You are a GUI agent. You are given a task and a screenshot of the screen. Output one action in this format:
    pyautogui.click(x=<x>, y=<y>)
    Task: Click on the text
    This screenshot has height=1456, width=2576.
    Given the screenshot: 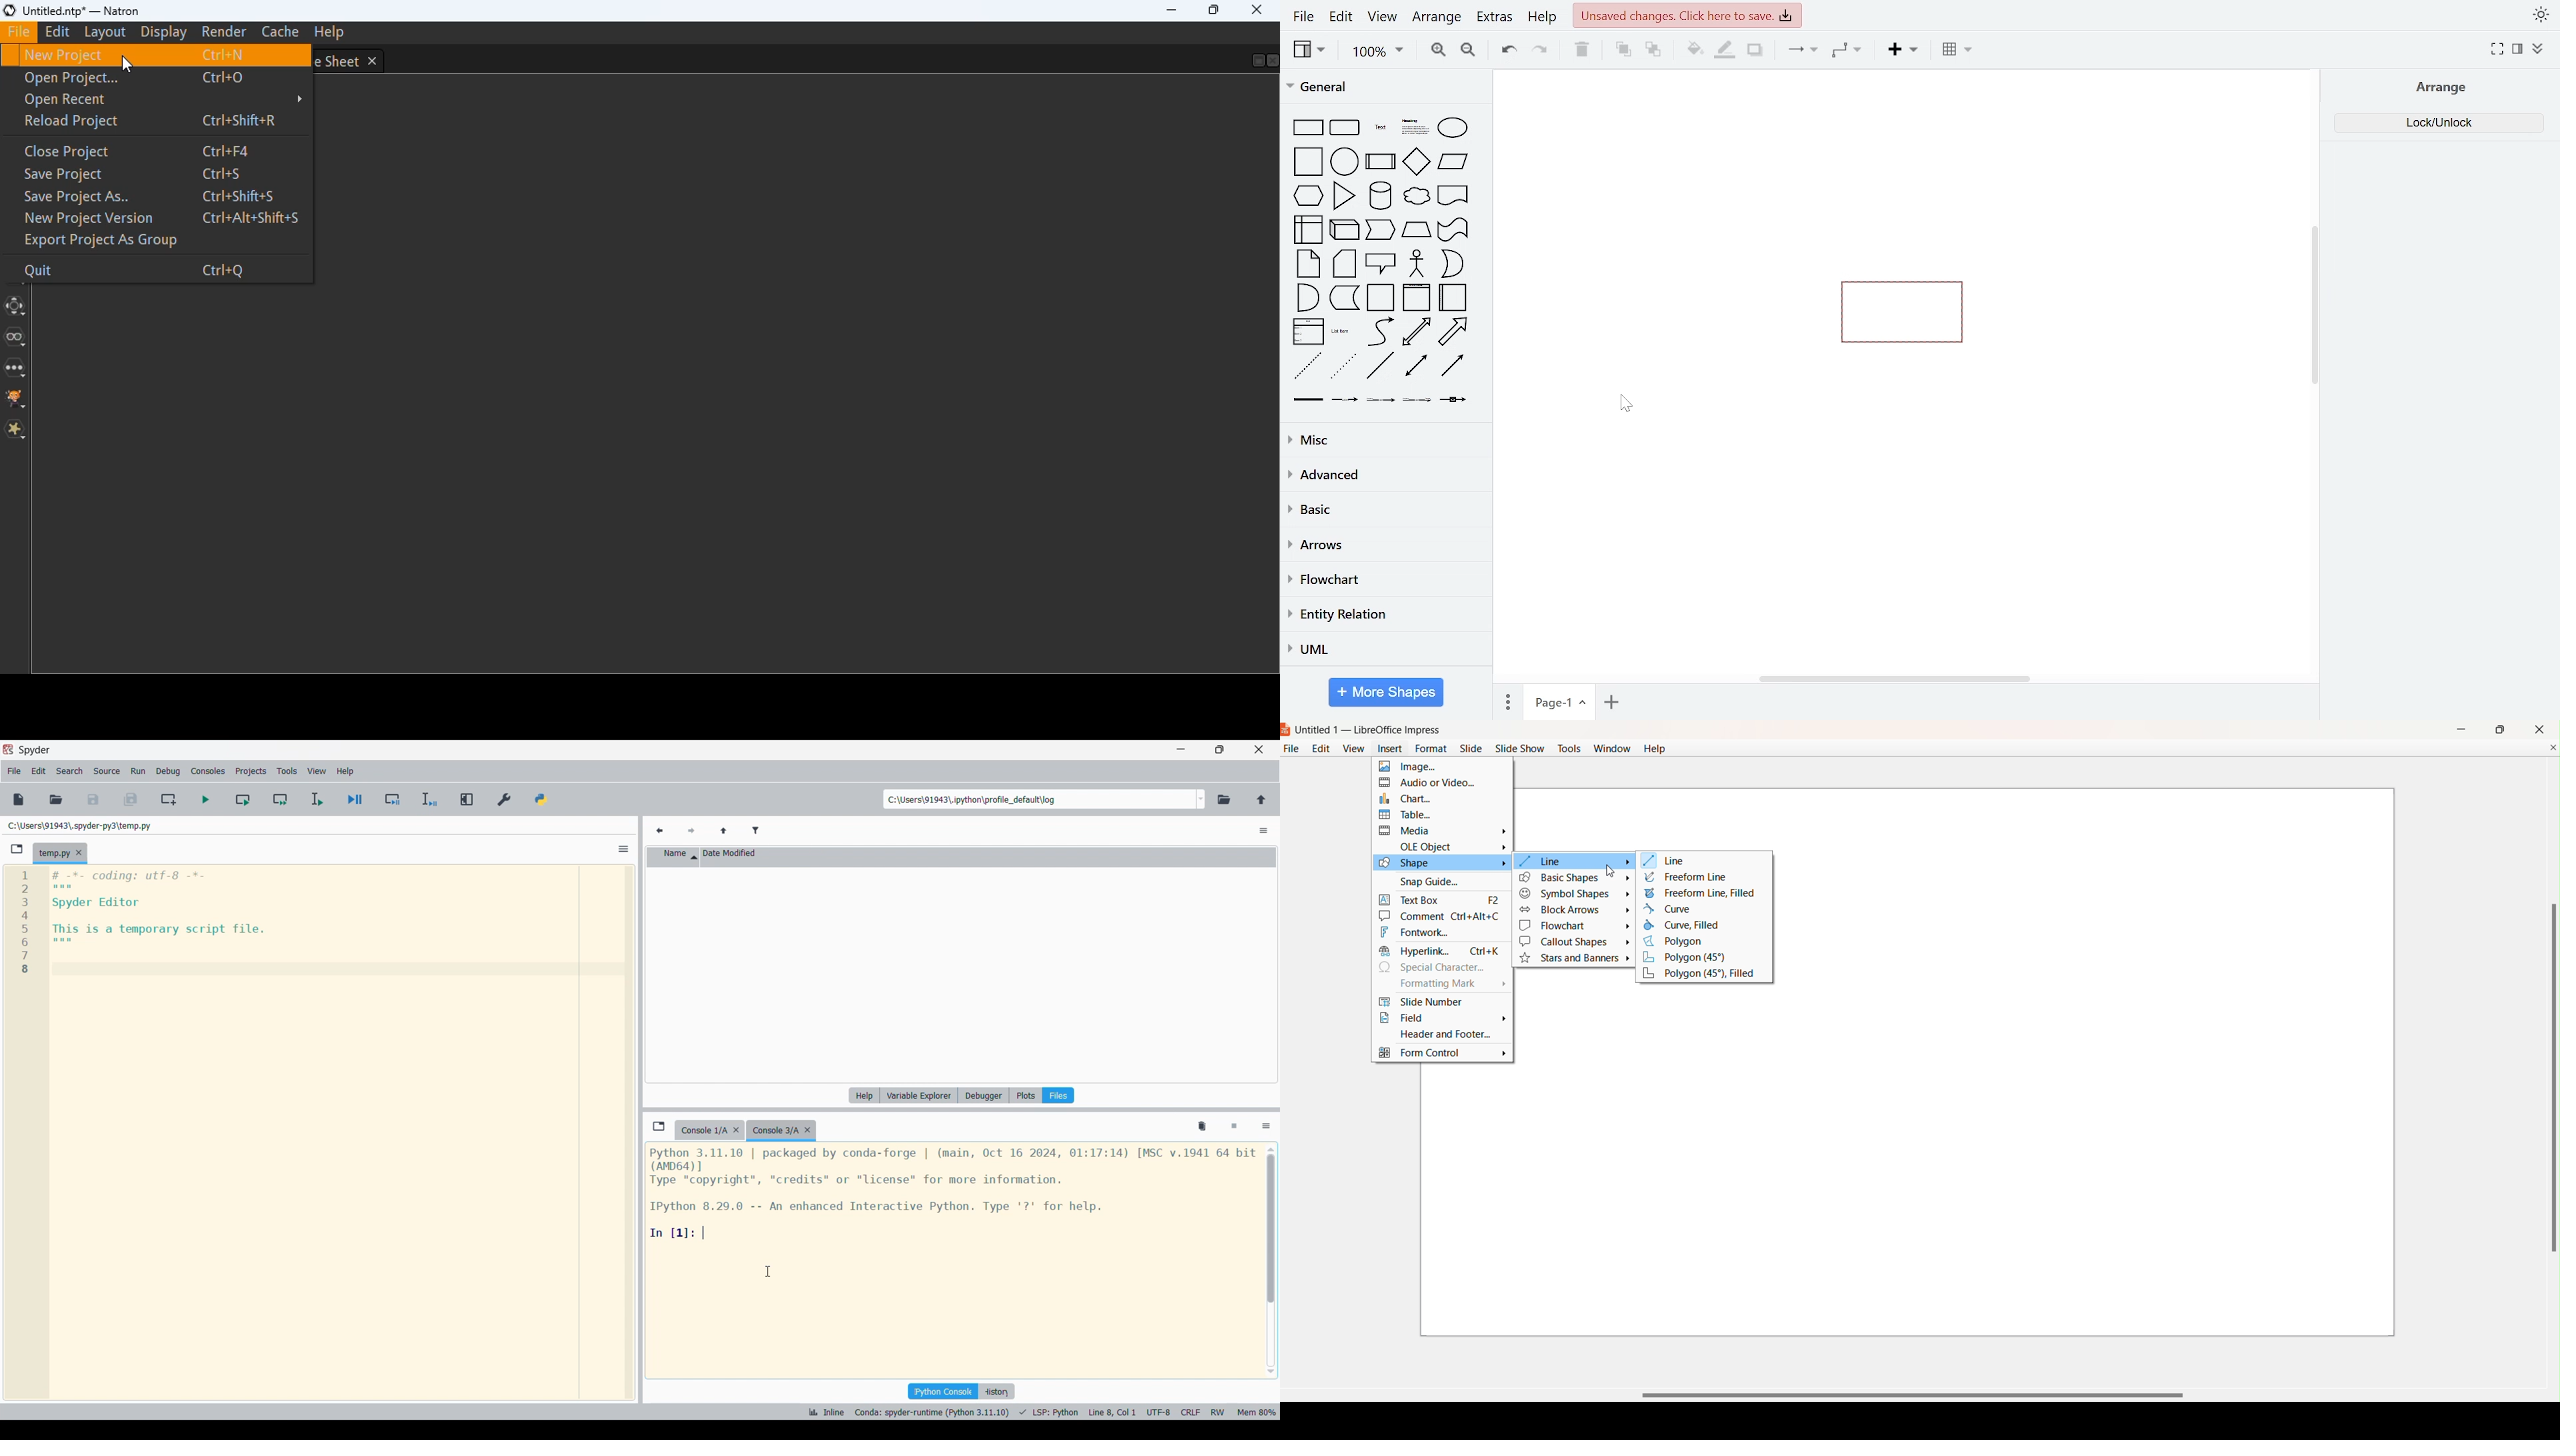 What is the action you would take?
    pyautogui.click(x=1380, y=129)
    